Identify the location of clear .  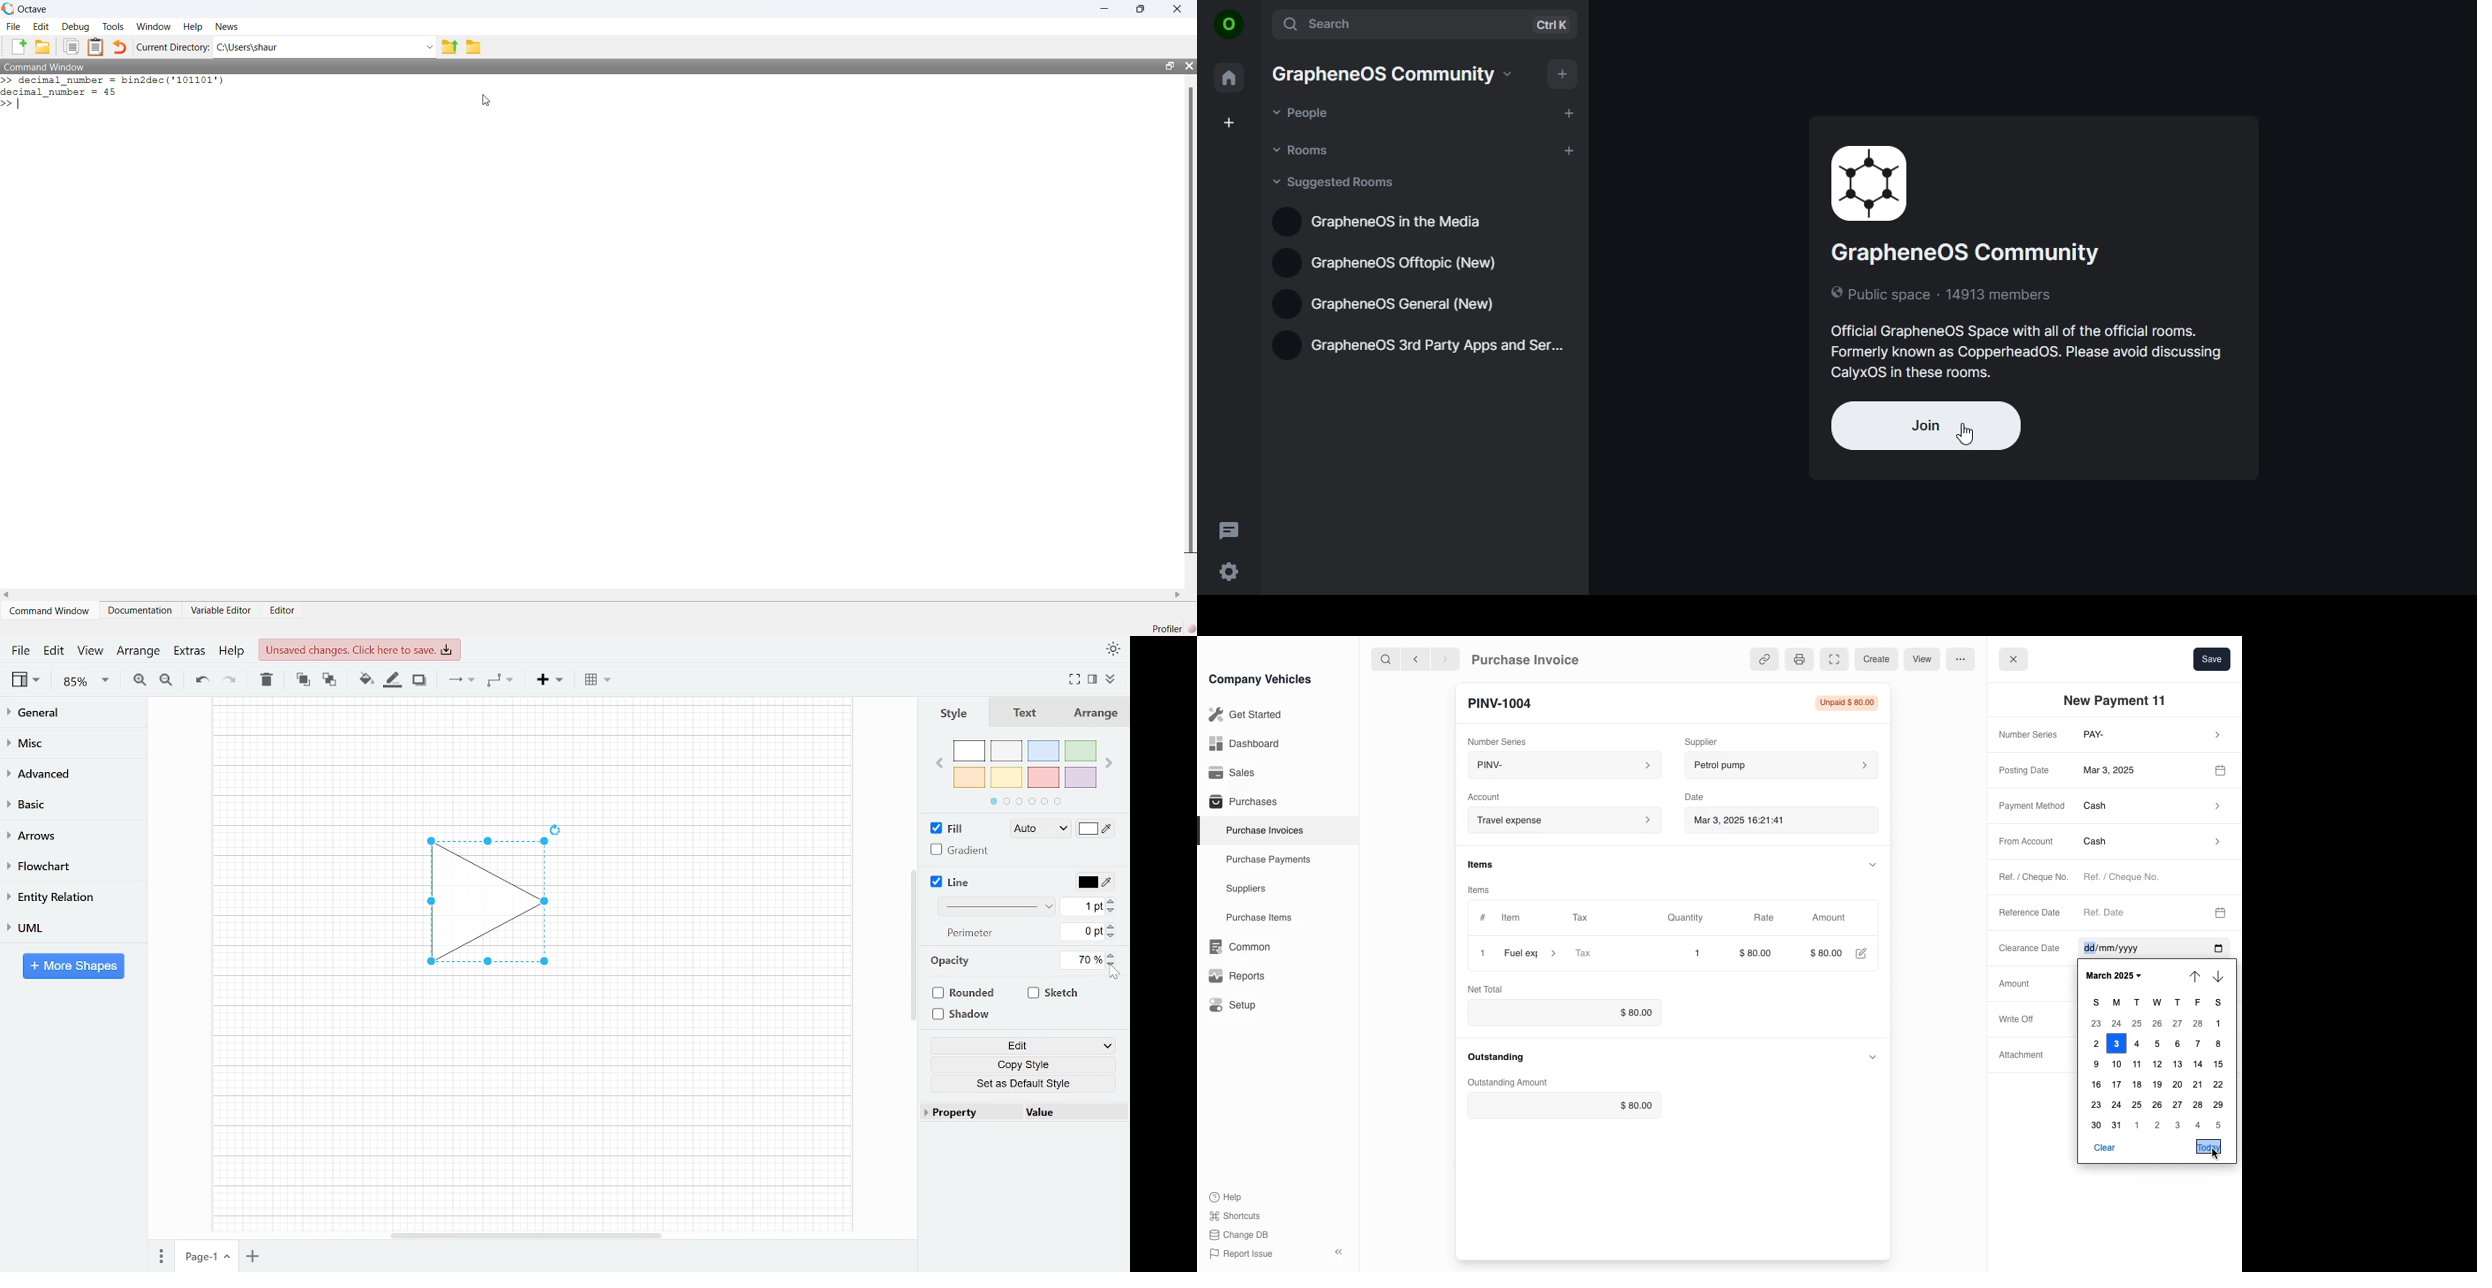
(2105, 1148).